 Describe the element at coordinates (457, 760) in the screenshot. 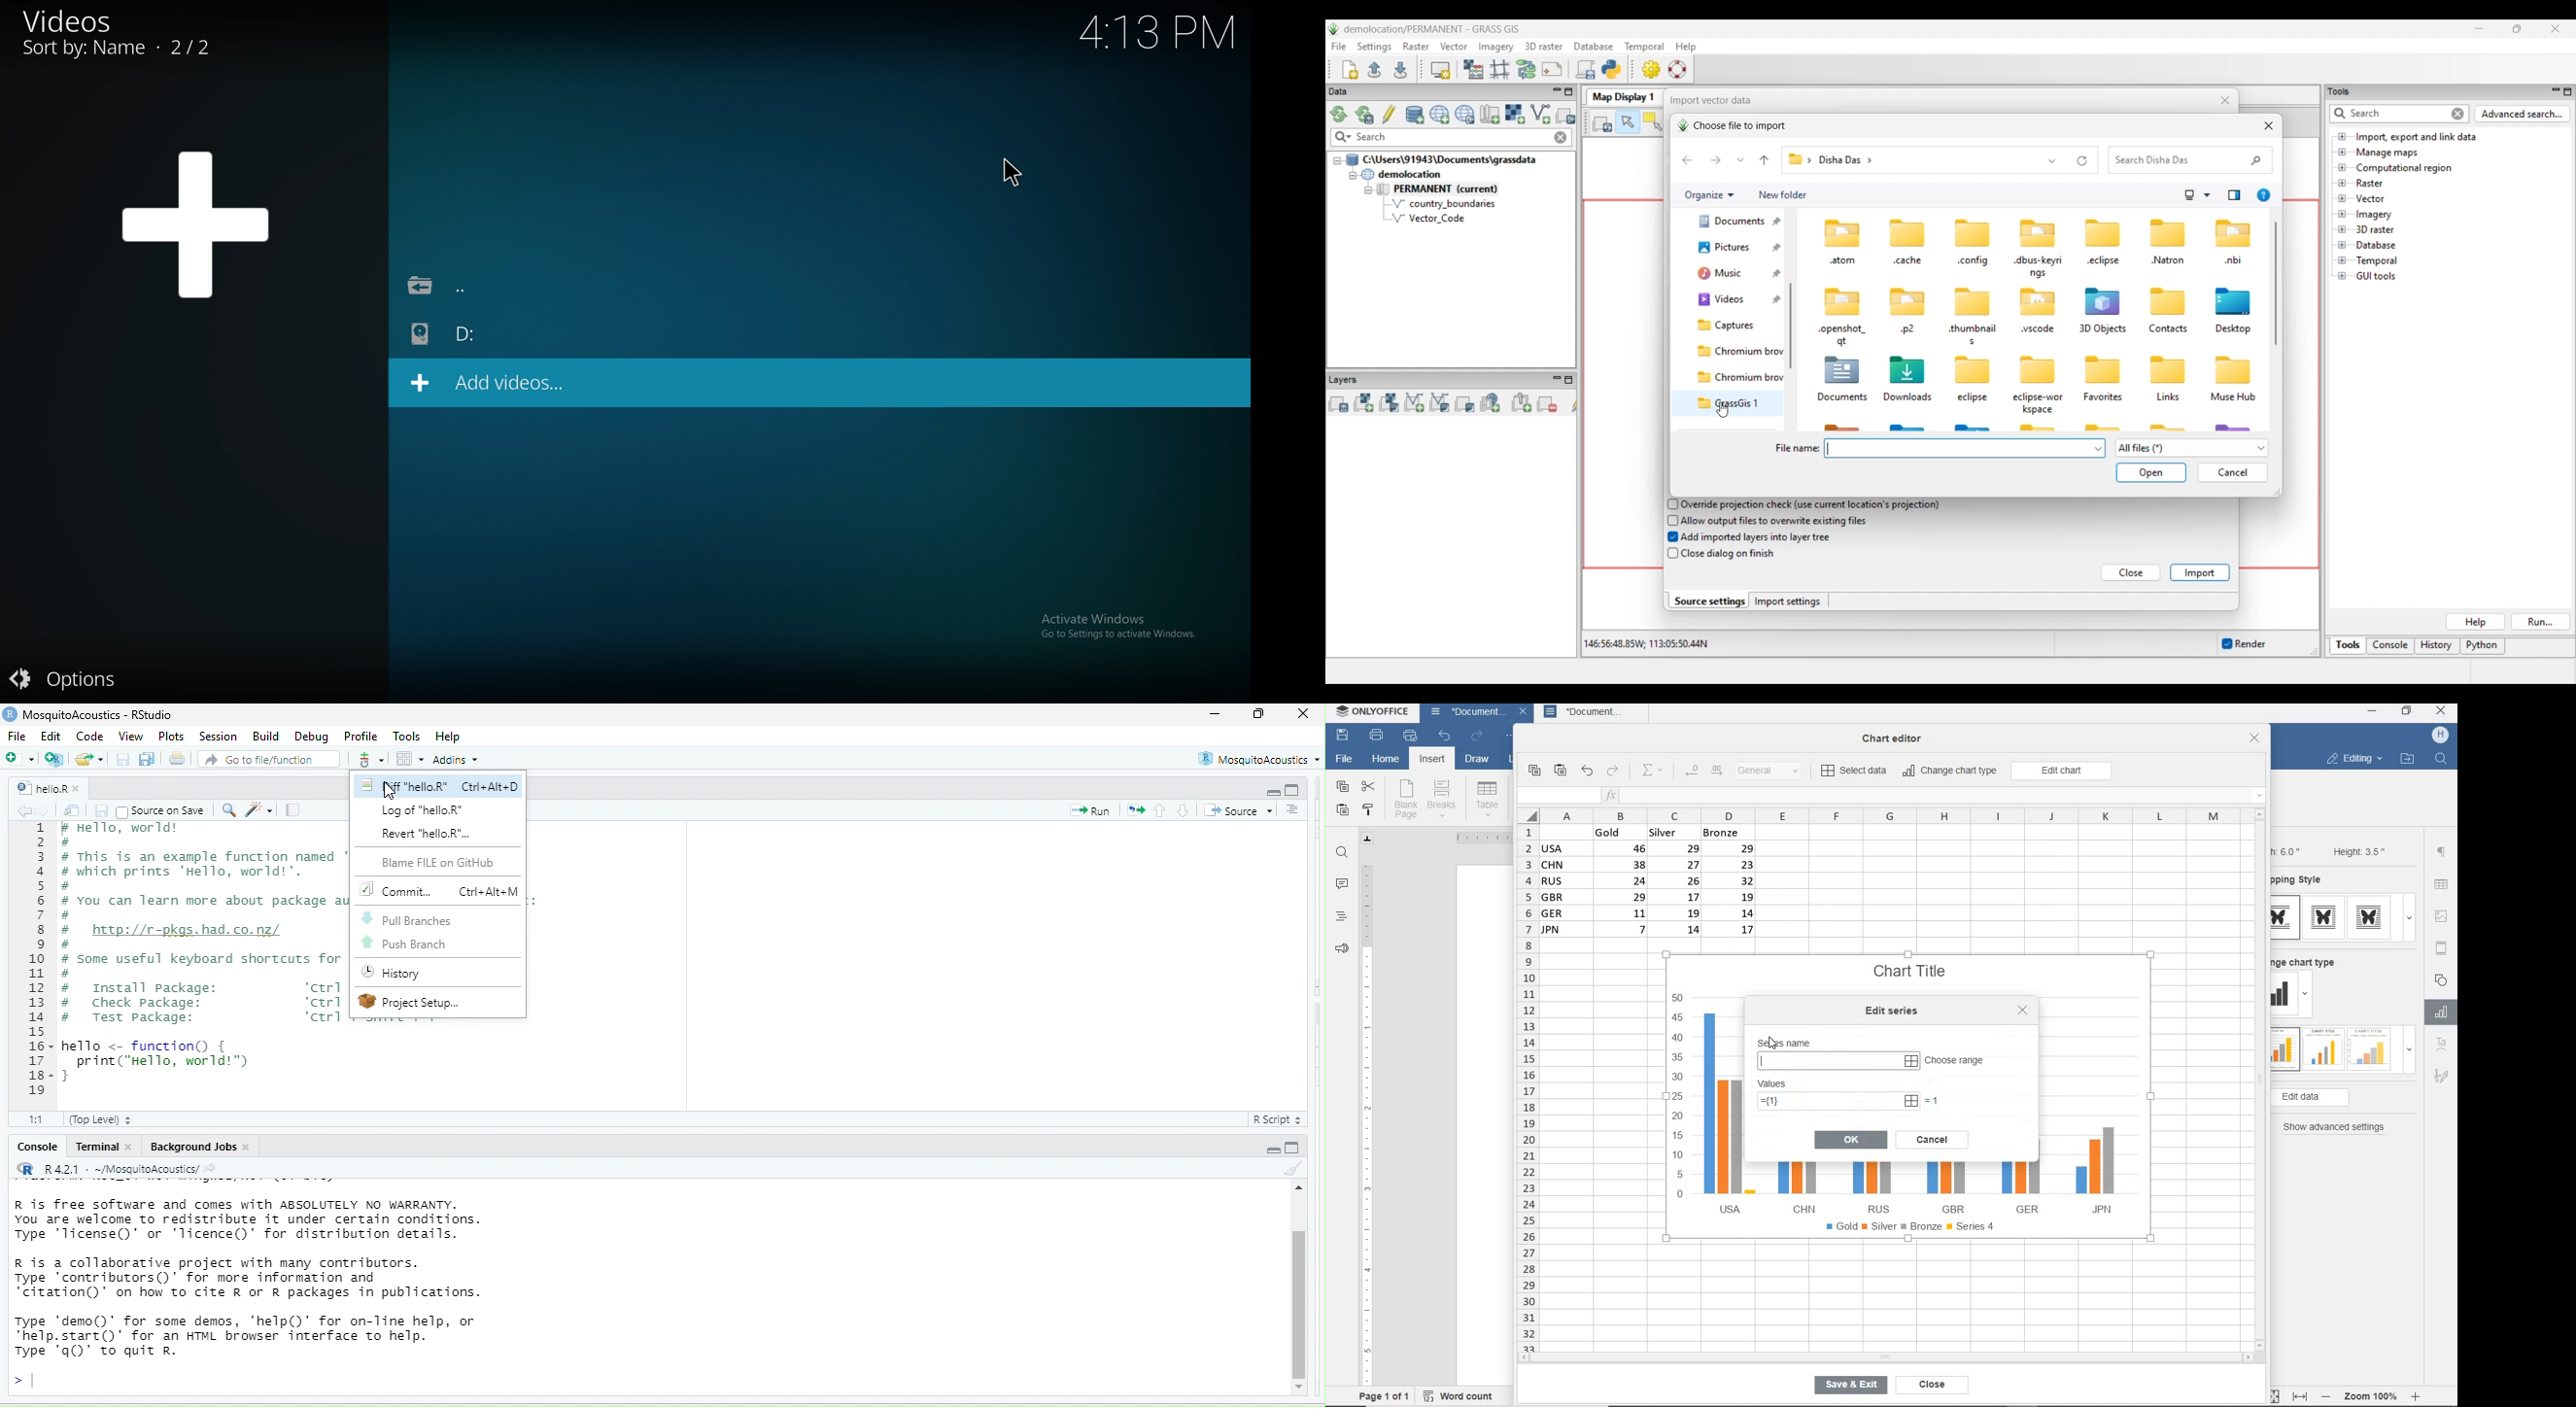

I see ` Addins *` at that location.